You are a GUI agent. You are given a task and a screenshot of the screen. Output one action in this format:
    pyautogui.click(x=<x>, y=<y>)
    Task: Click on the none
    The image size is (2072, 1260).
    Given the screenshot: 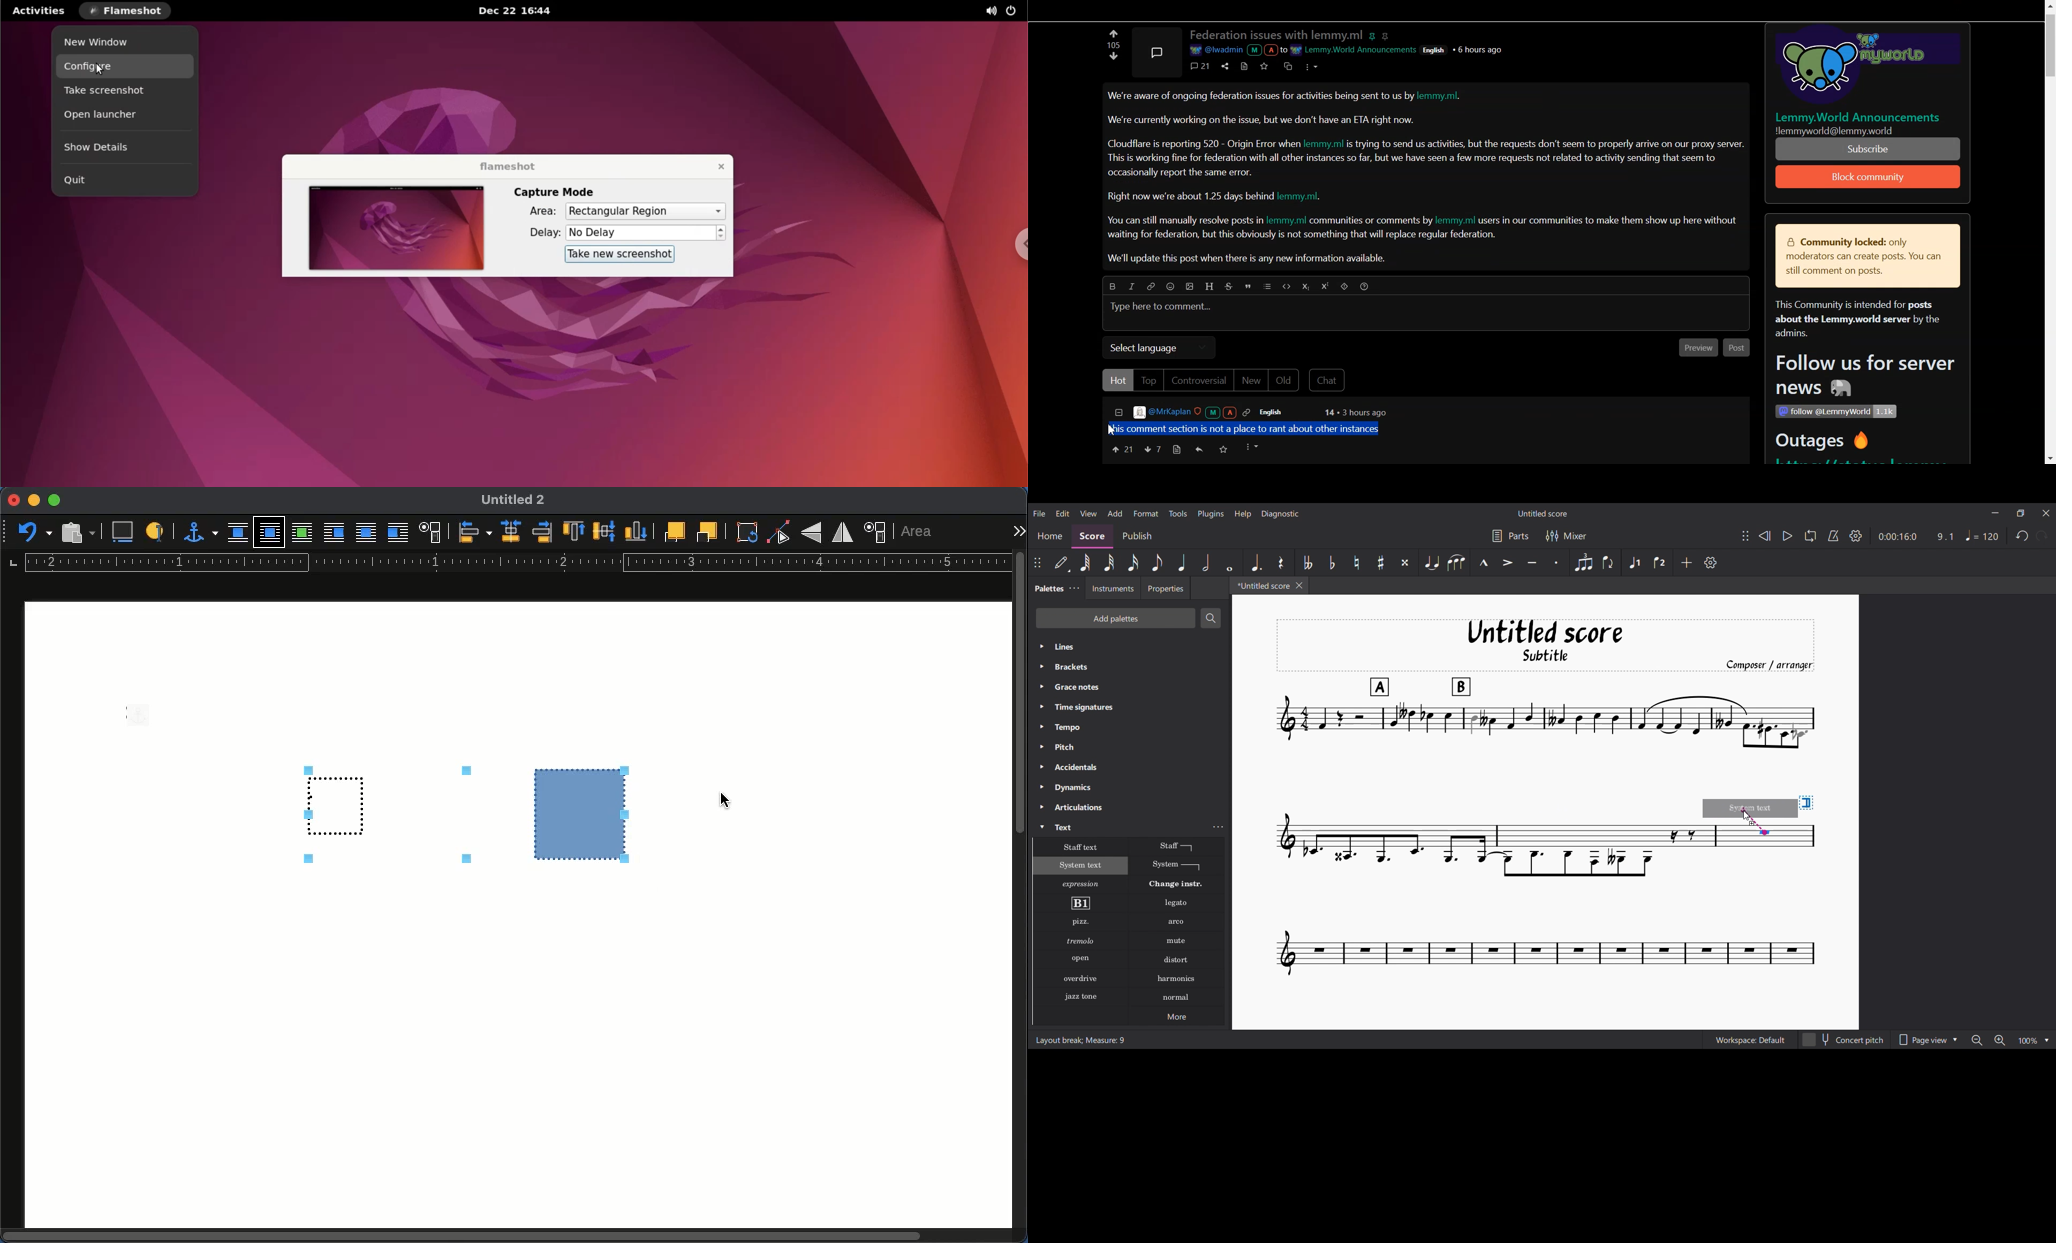 What is the action you would take?
    pyautogui.click(x=238, y=532)
    